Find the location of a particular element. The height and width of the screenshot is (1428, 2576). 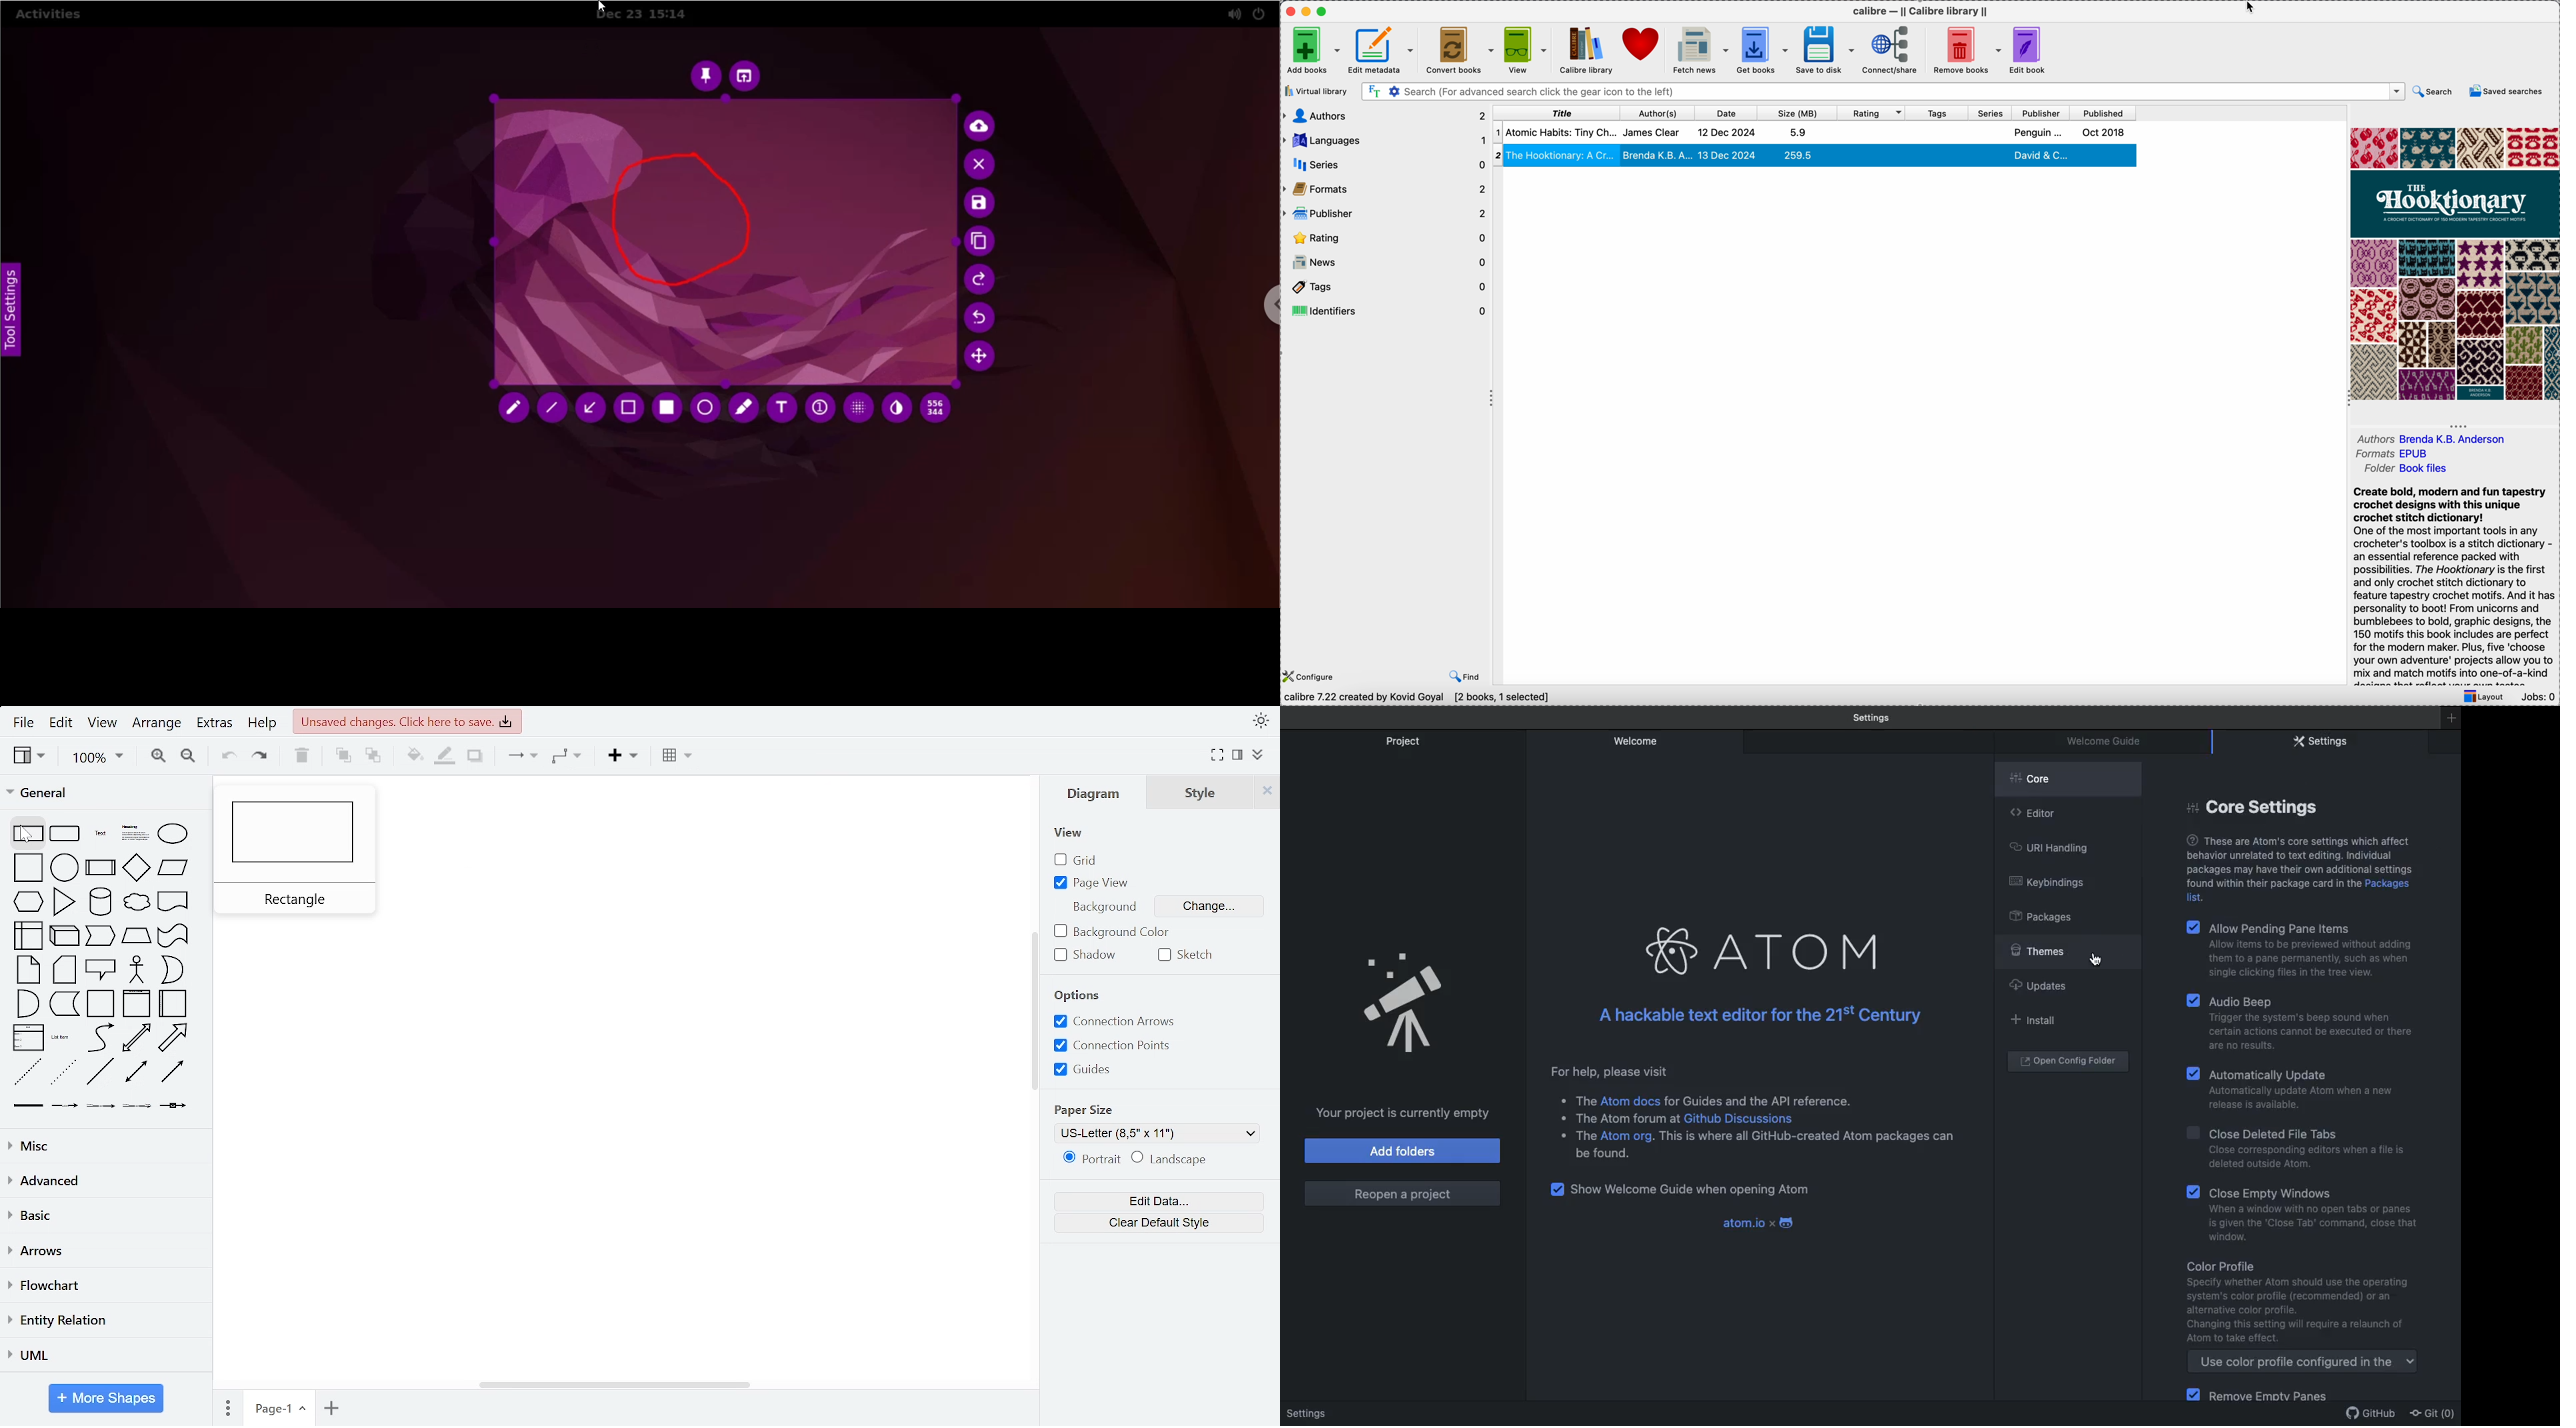

page view is located at coordinates (1088, 884).